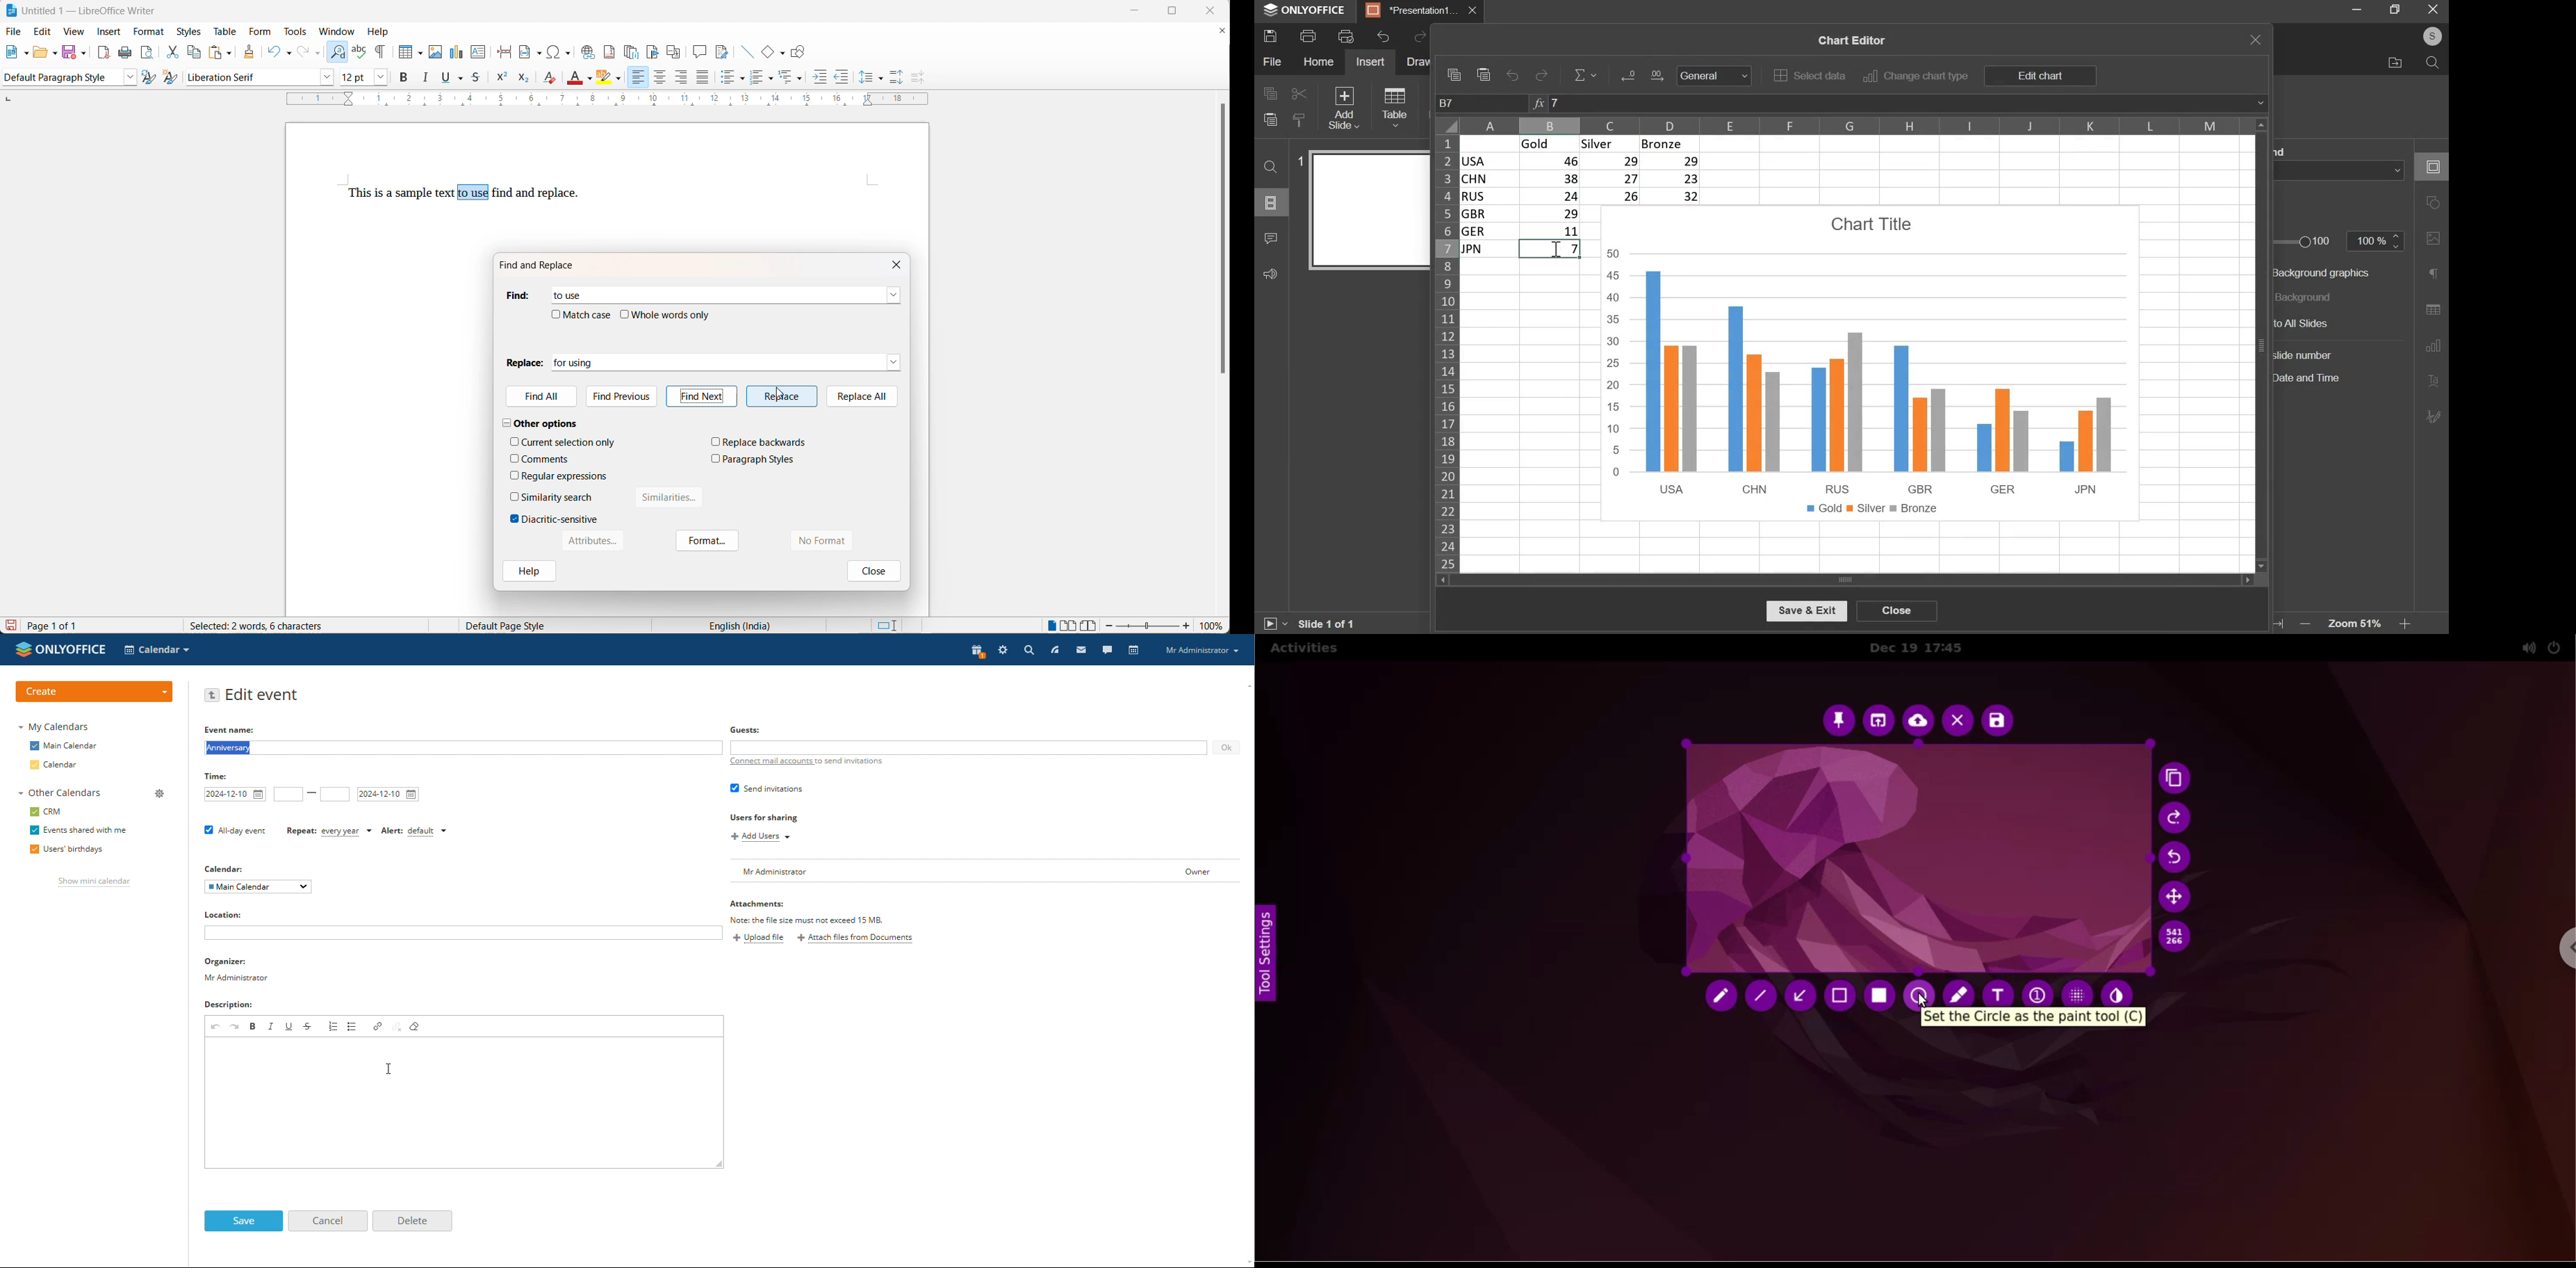 The height and width of the screenshot is (1288, 2576). What do you see at coordinates (617, 100) in the screenshot?
I see `scaling` at bounding box center [617, 100].